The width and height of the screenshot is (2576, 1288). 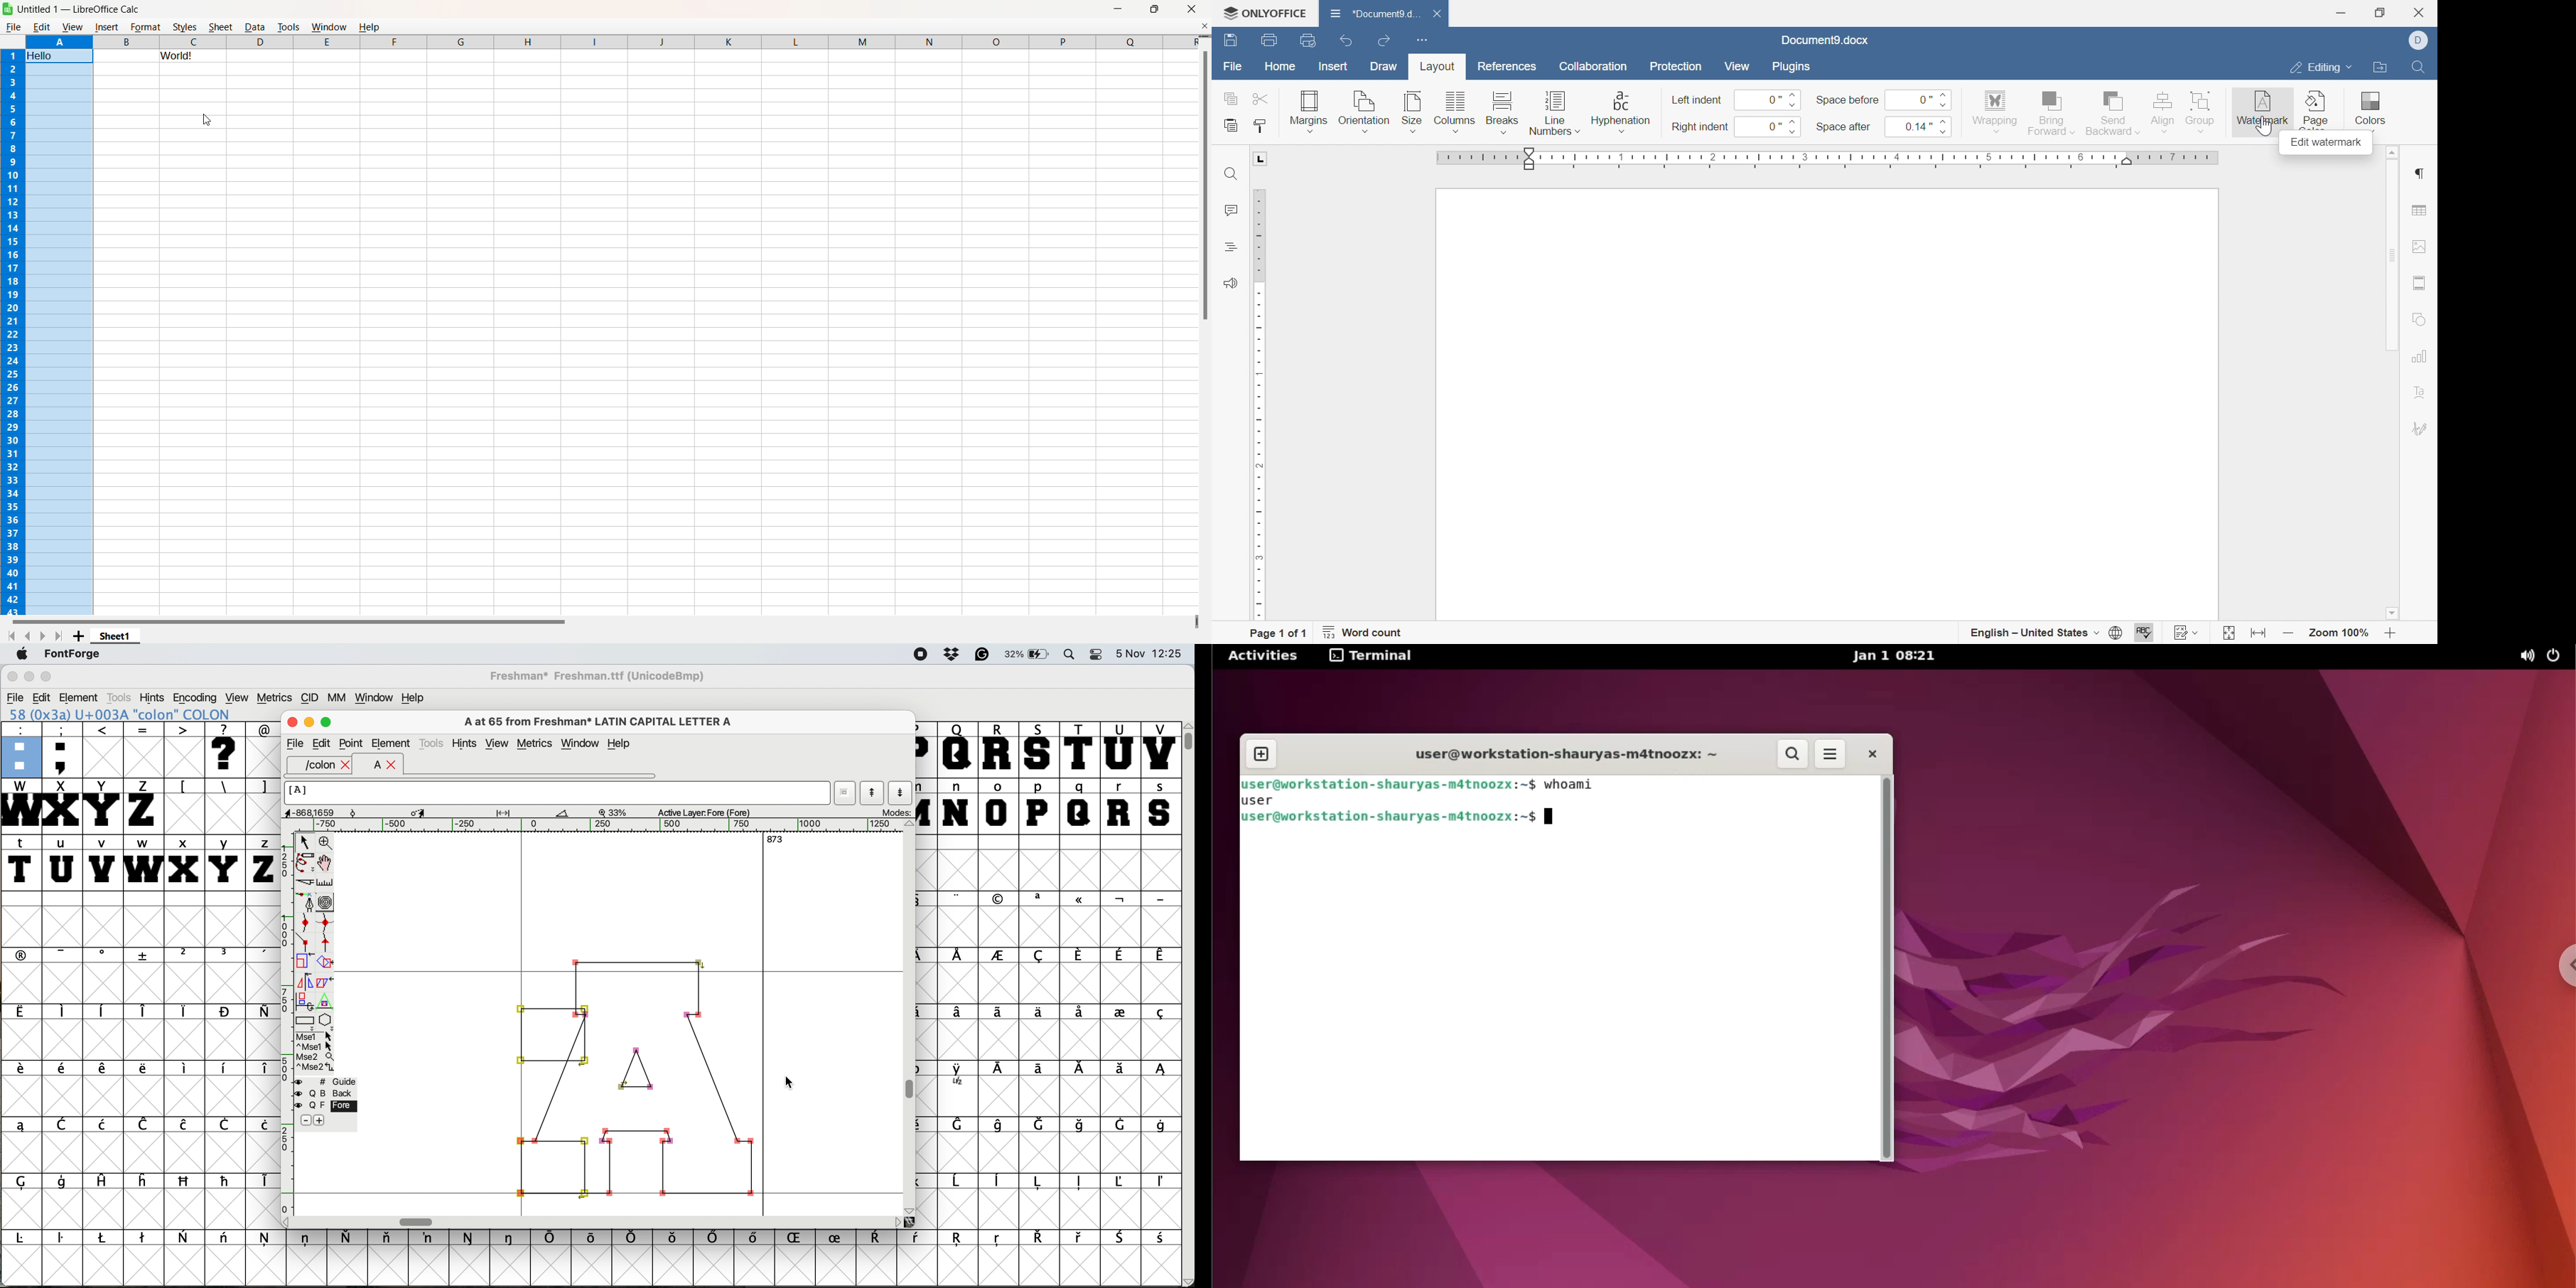 What do you see at coordinates (313, 765) in the screenshot?
I see `/colon` at bounding box center [313, 765].